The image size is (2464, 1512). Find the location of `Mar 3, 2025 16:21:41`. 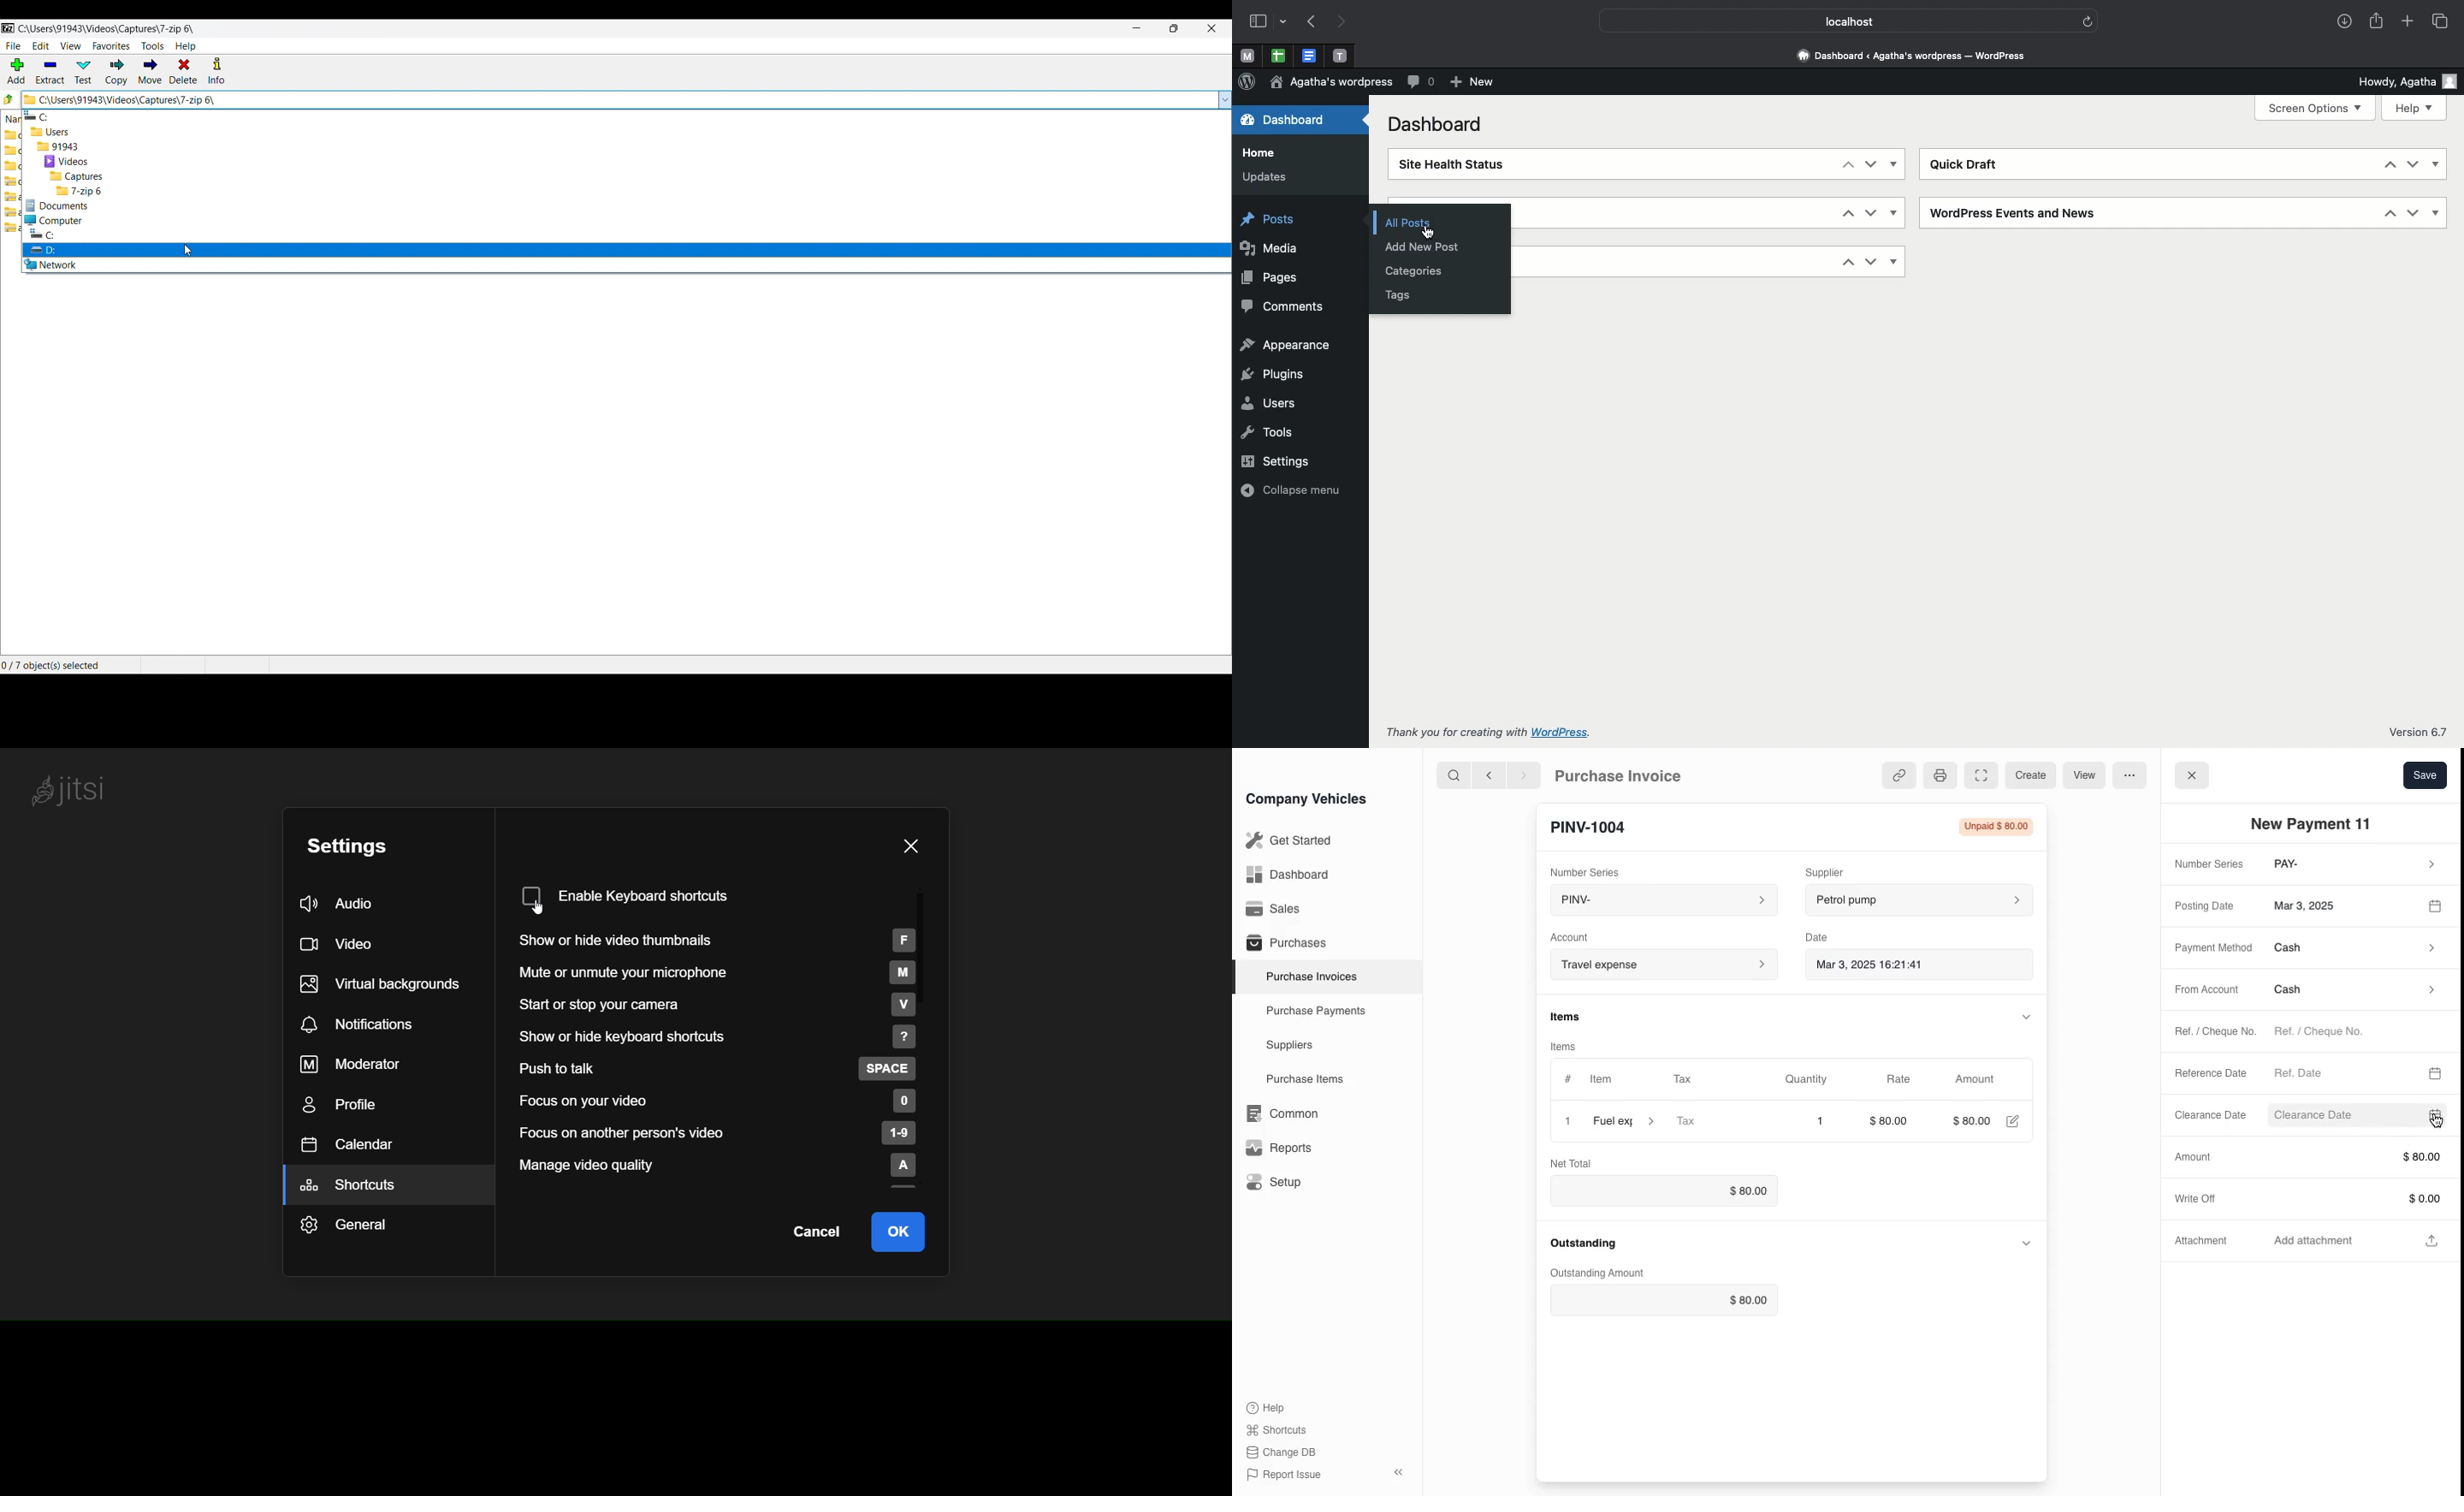

Mar 3, 2025 16:21:41 is located at coordinates (1905, 963).